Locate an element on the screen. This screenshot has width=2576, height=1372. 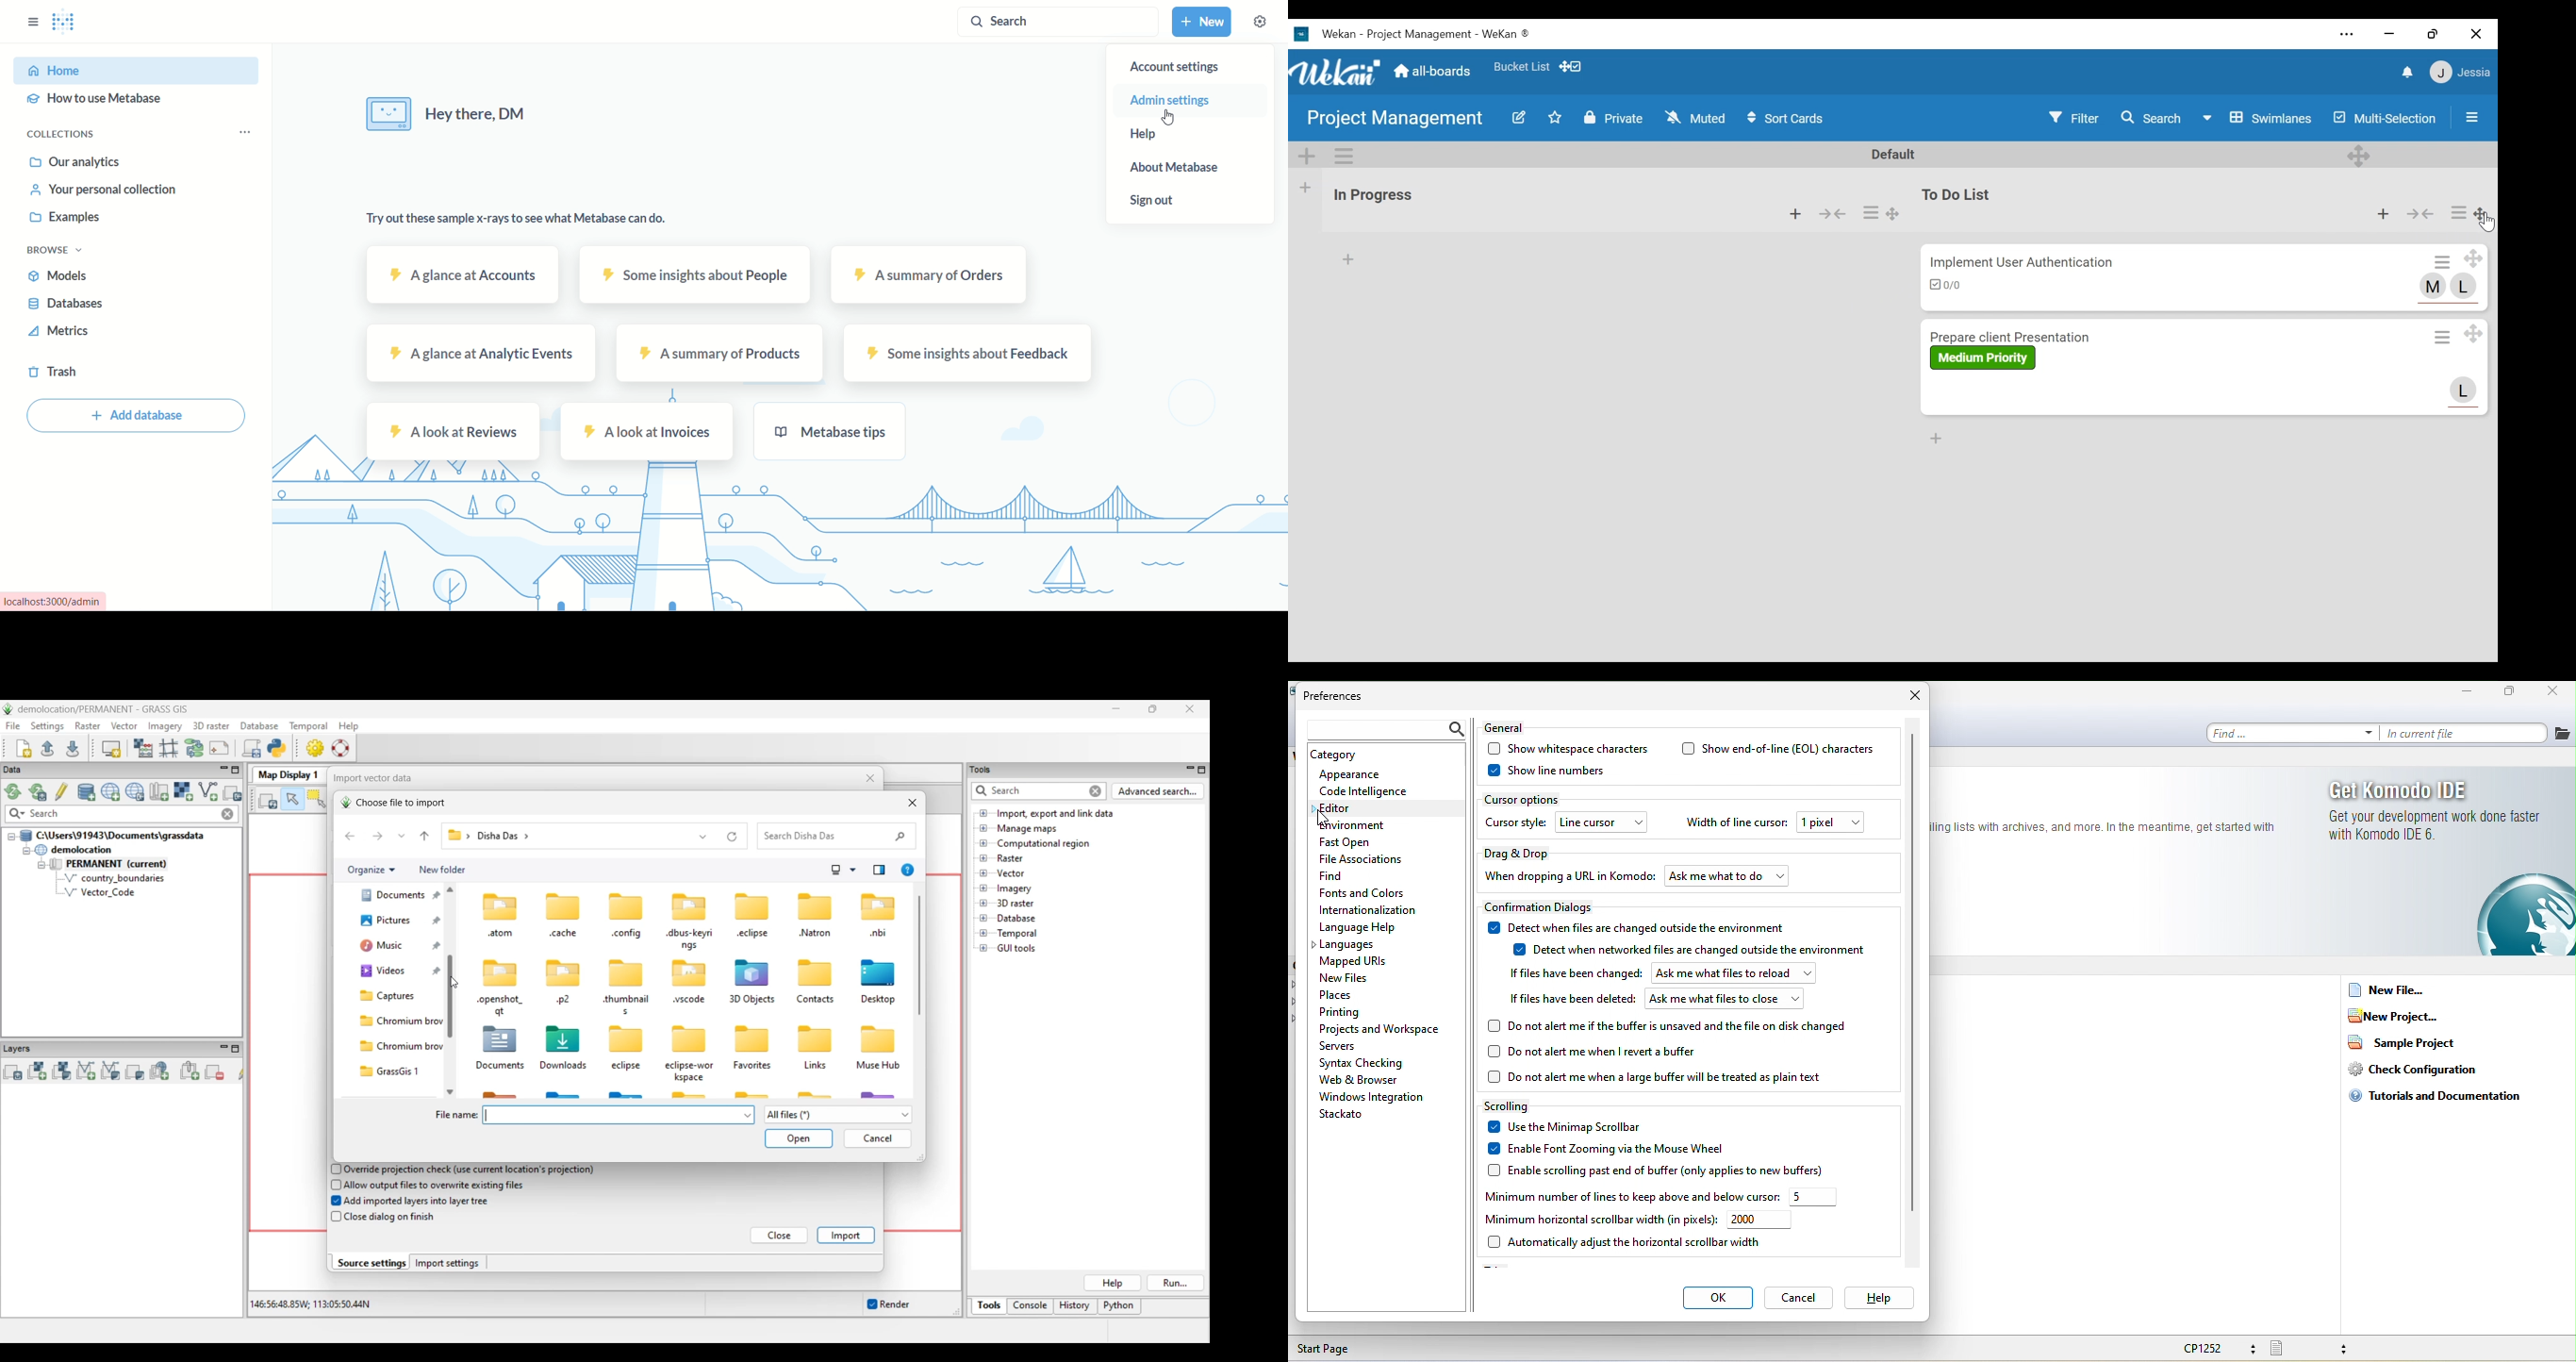
member settings is located at coordinates (2460, 71).